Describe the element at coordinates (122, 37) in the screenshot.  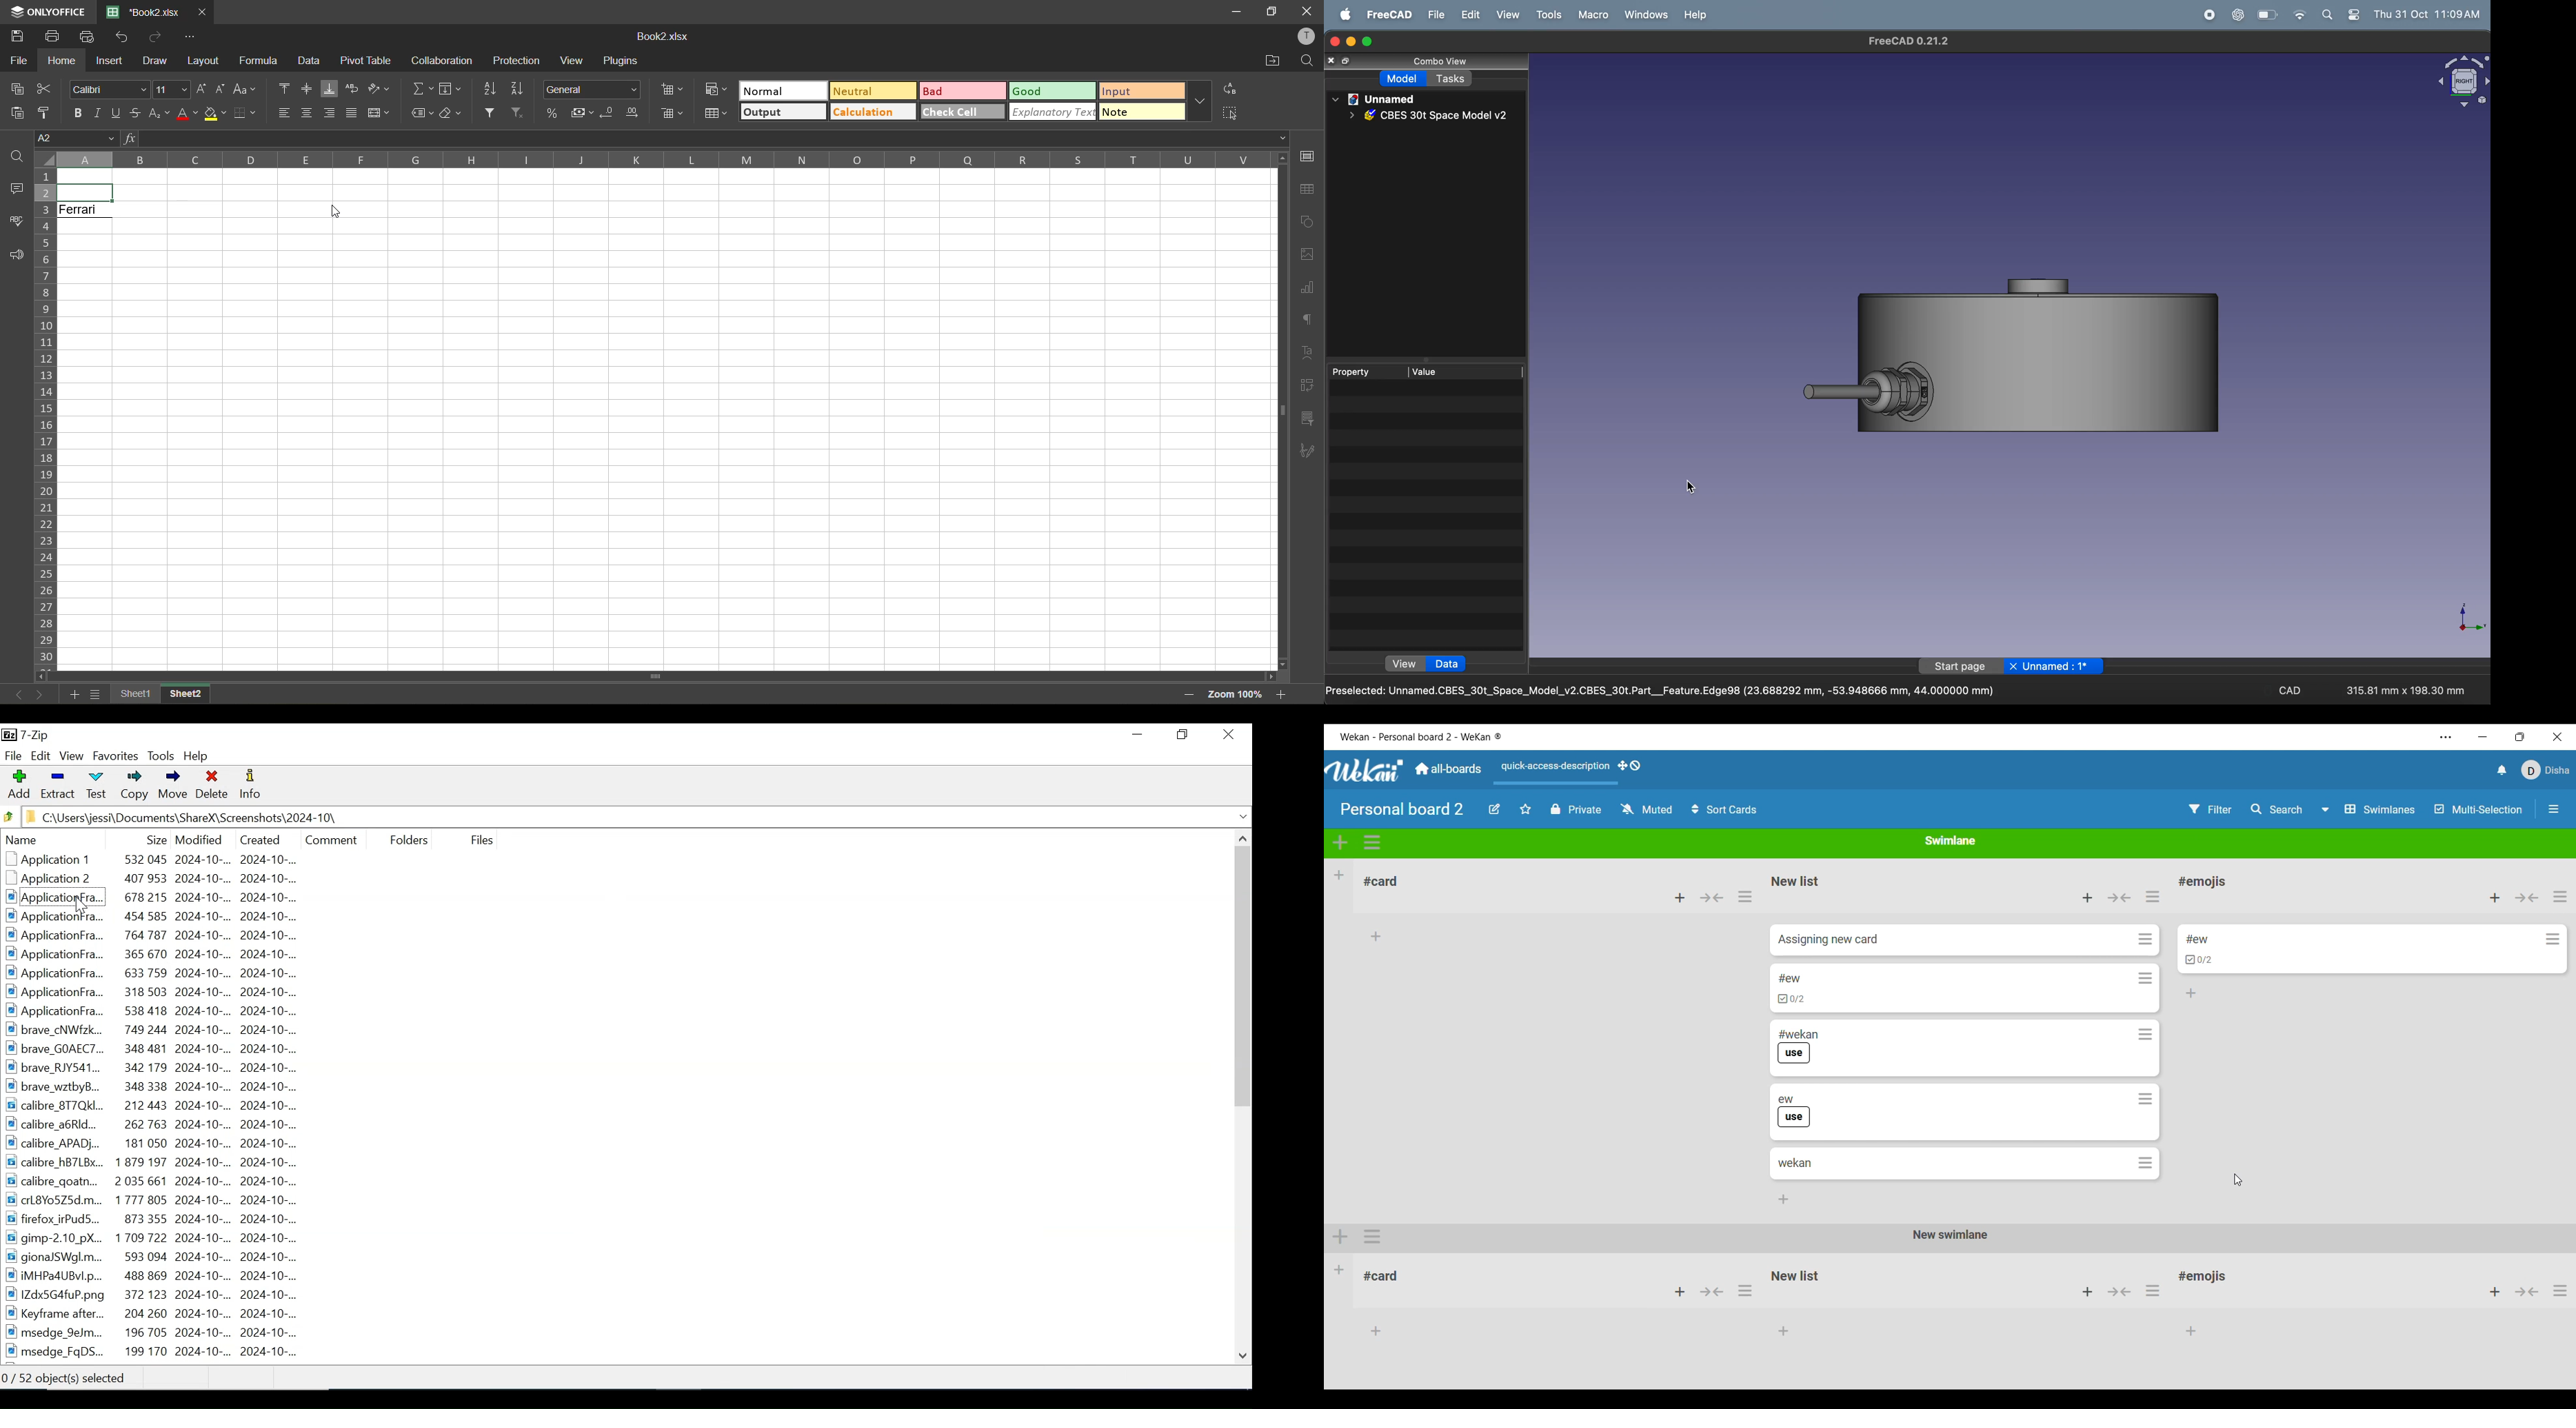
I see `undo` at that location.